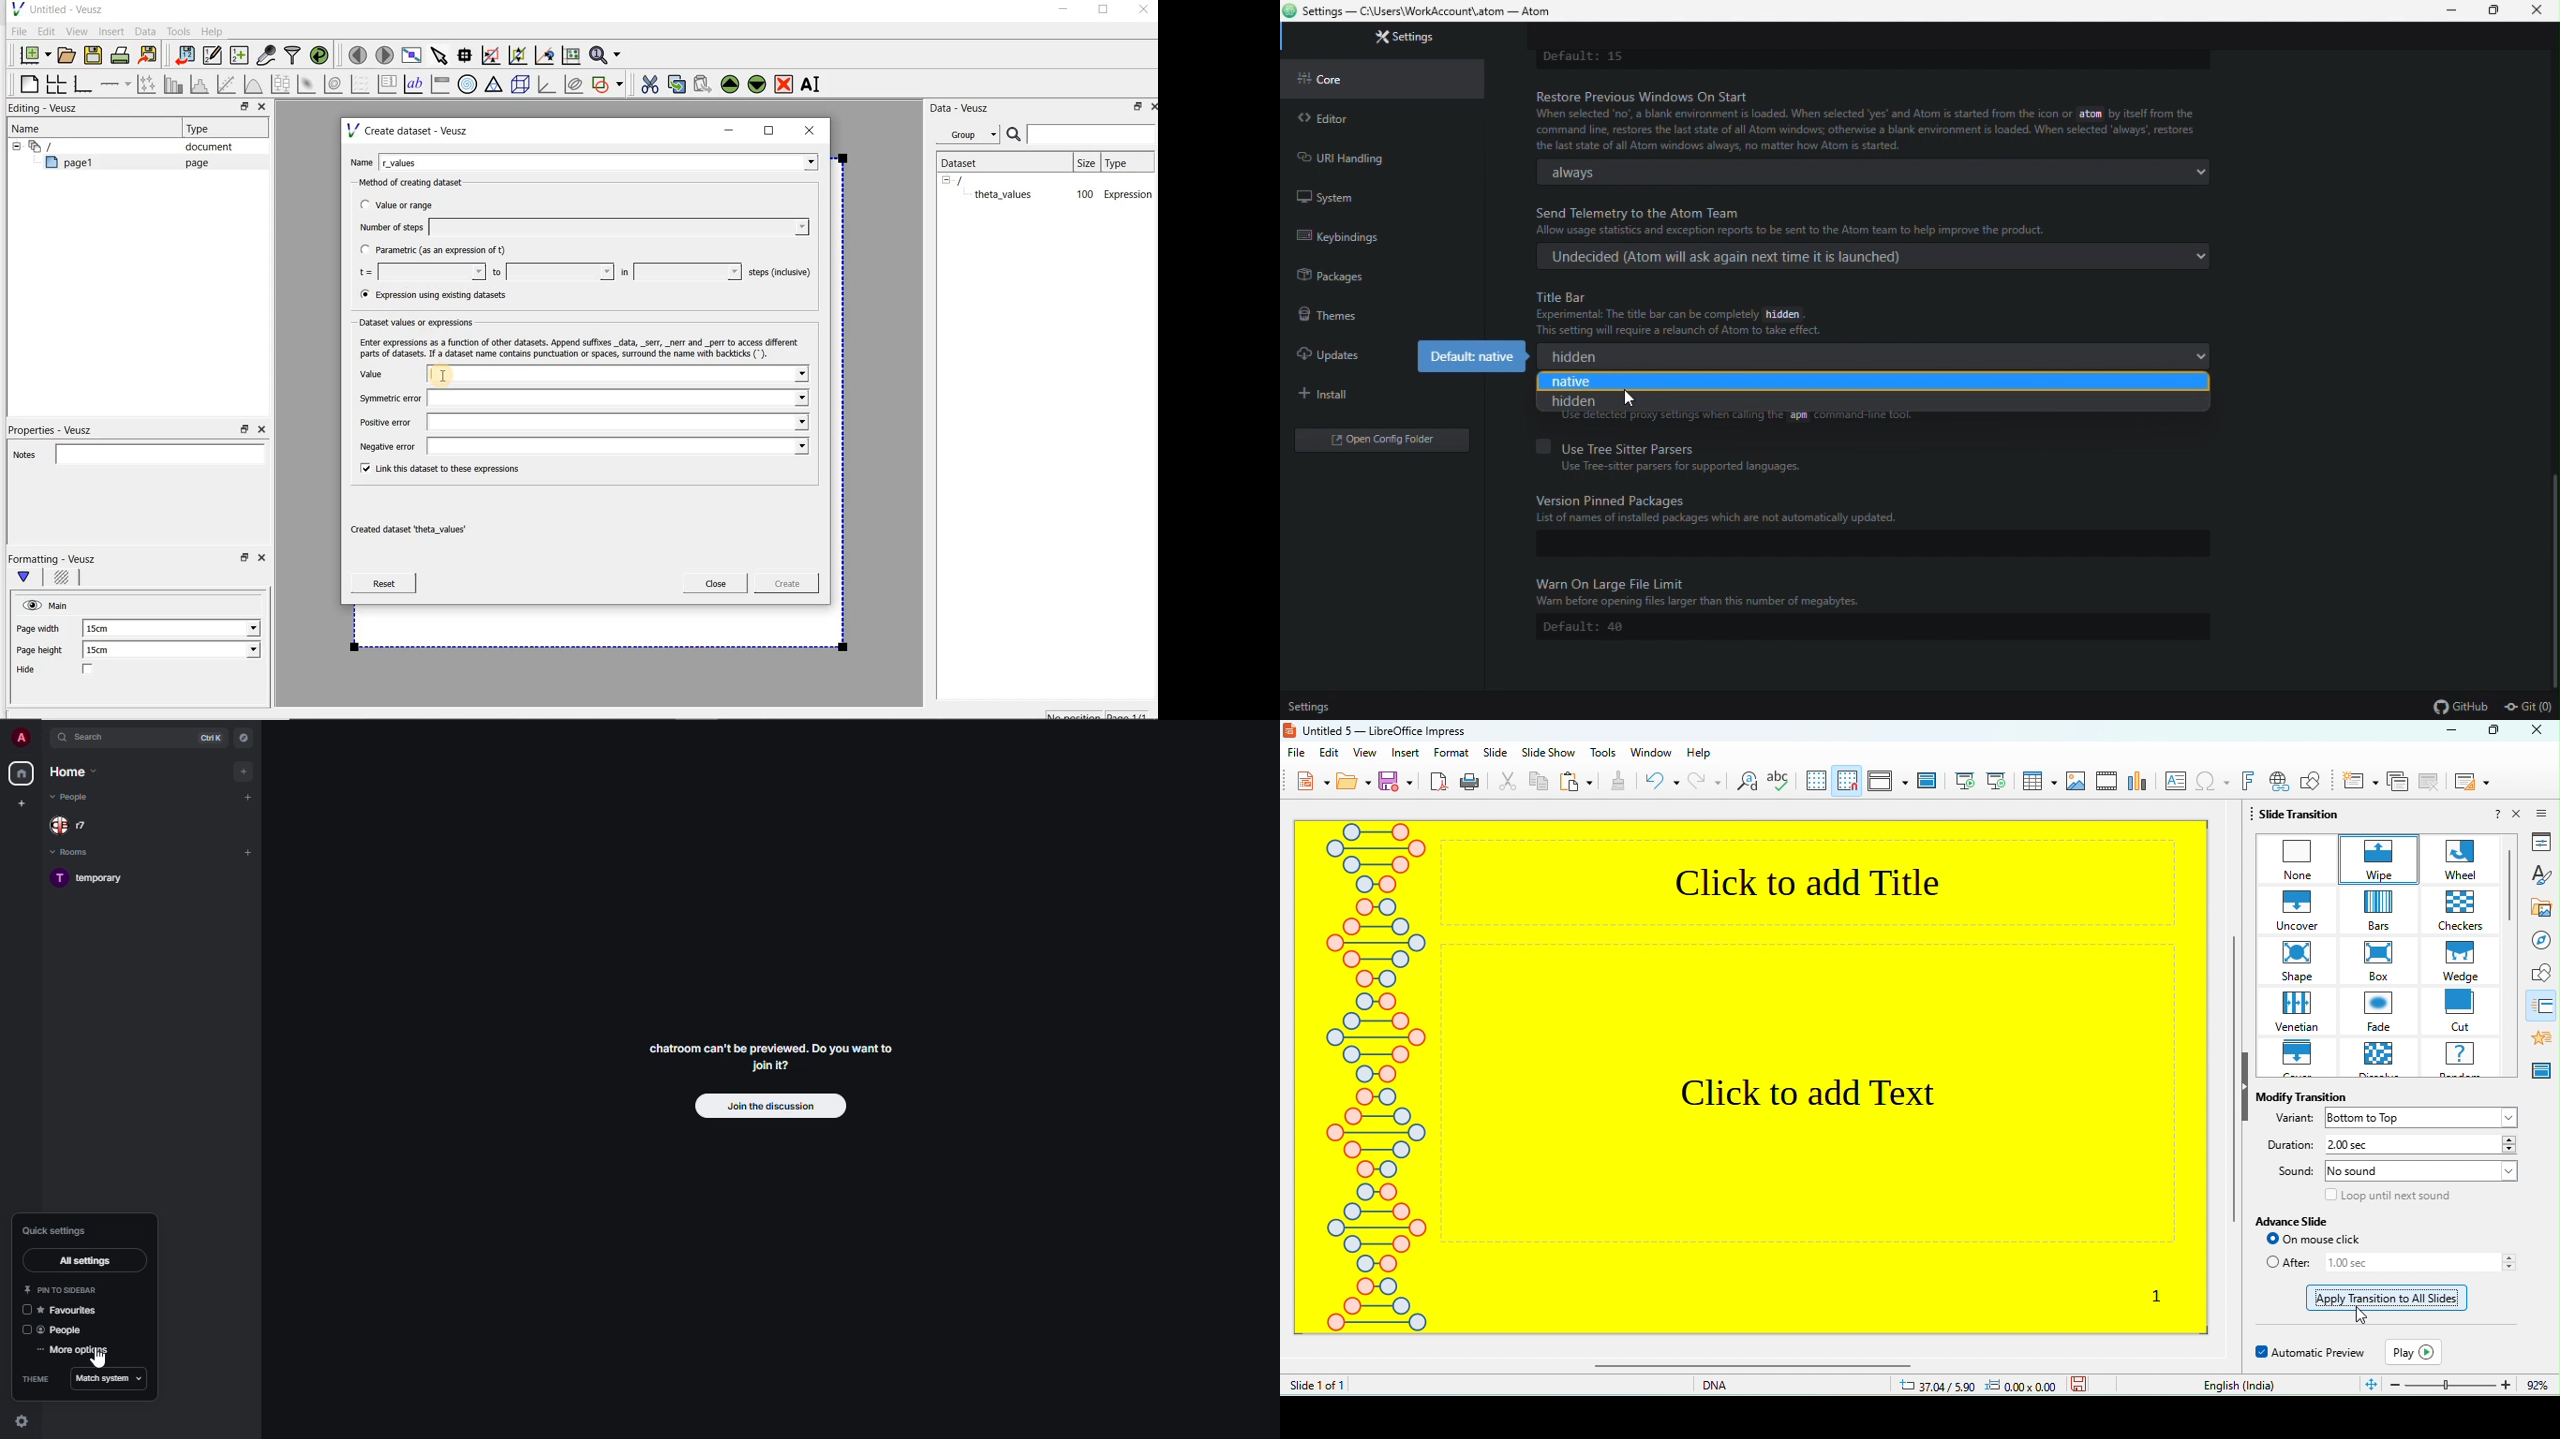 This screenshot has height=1456, width=2576. Describe the element at coordinates (2305, 816) in the screenshot. I see `slide transition` at that location.